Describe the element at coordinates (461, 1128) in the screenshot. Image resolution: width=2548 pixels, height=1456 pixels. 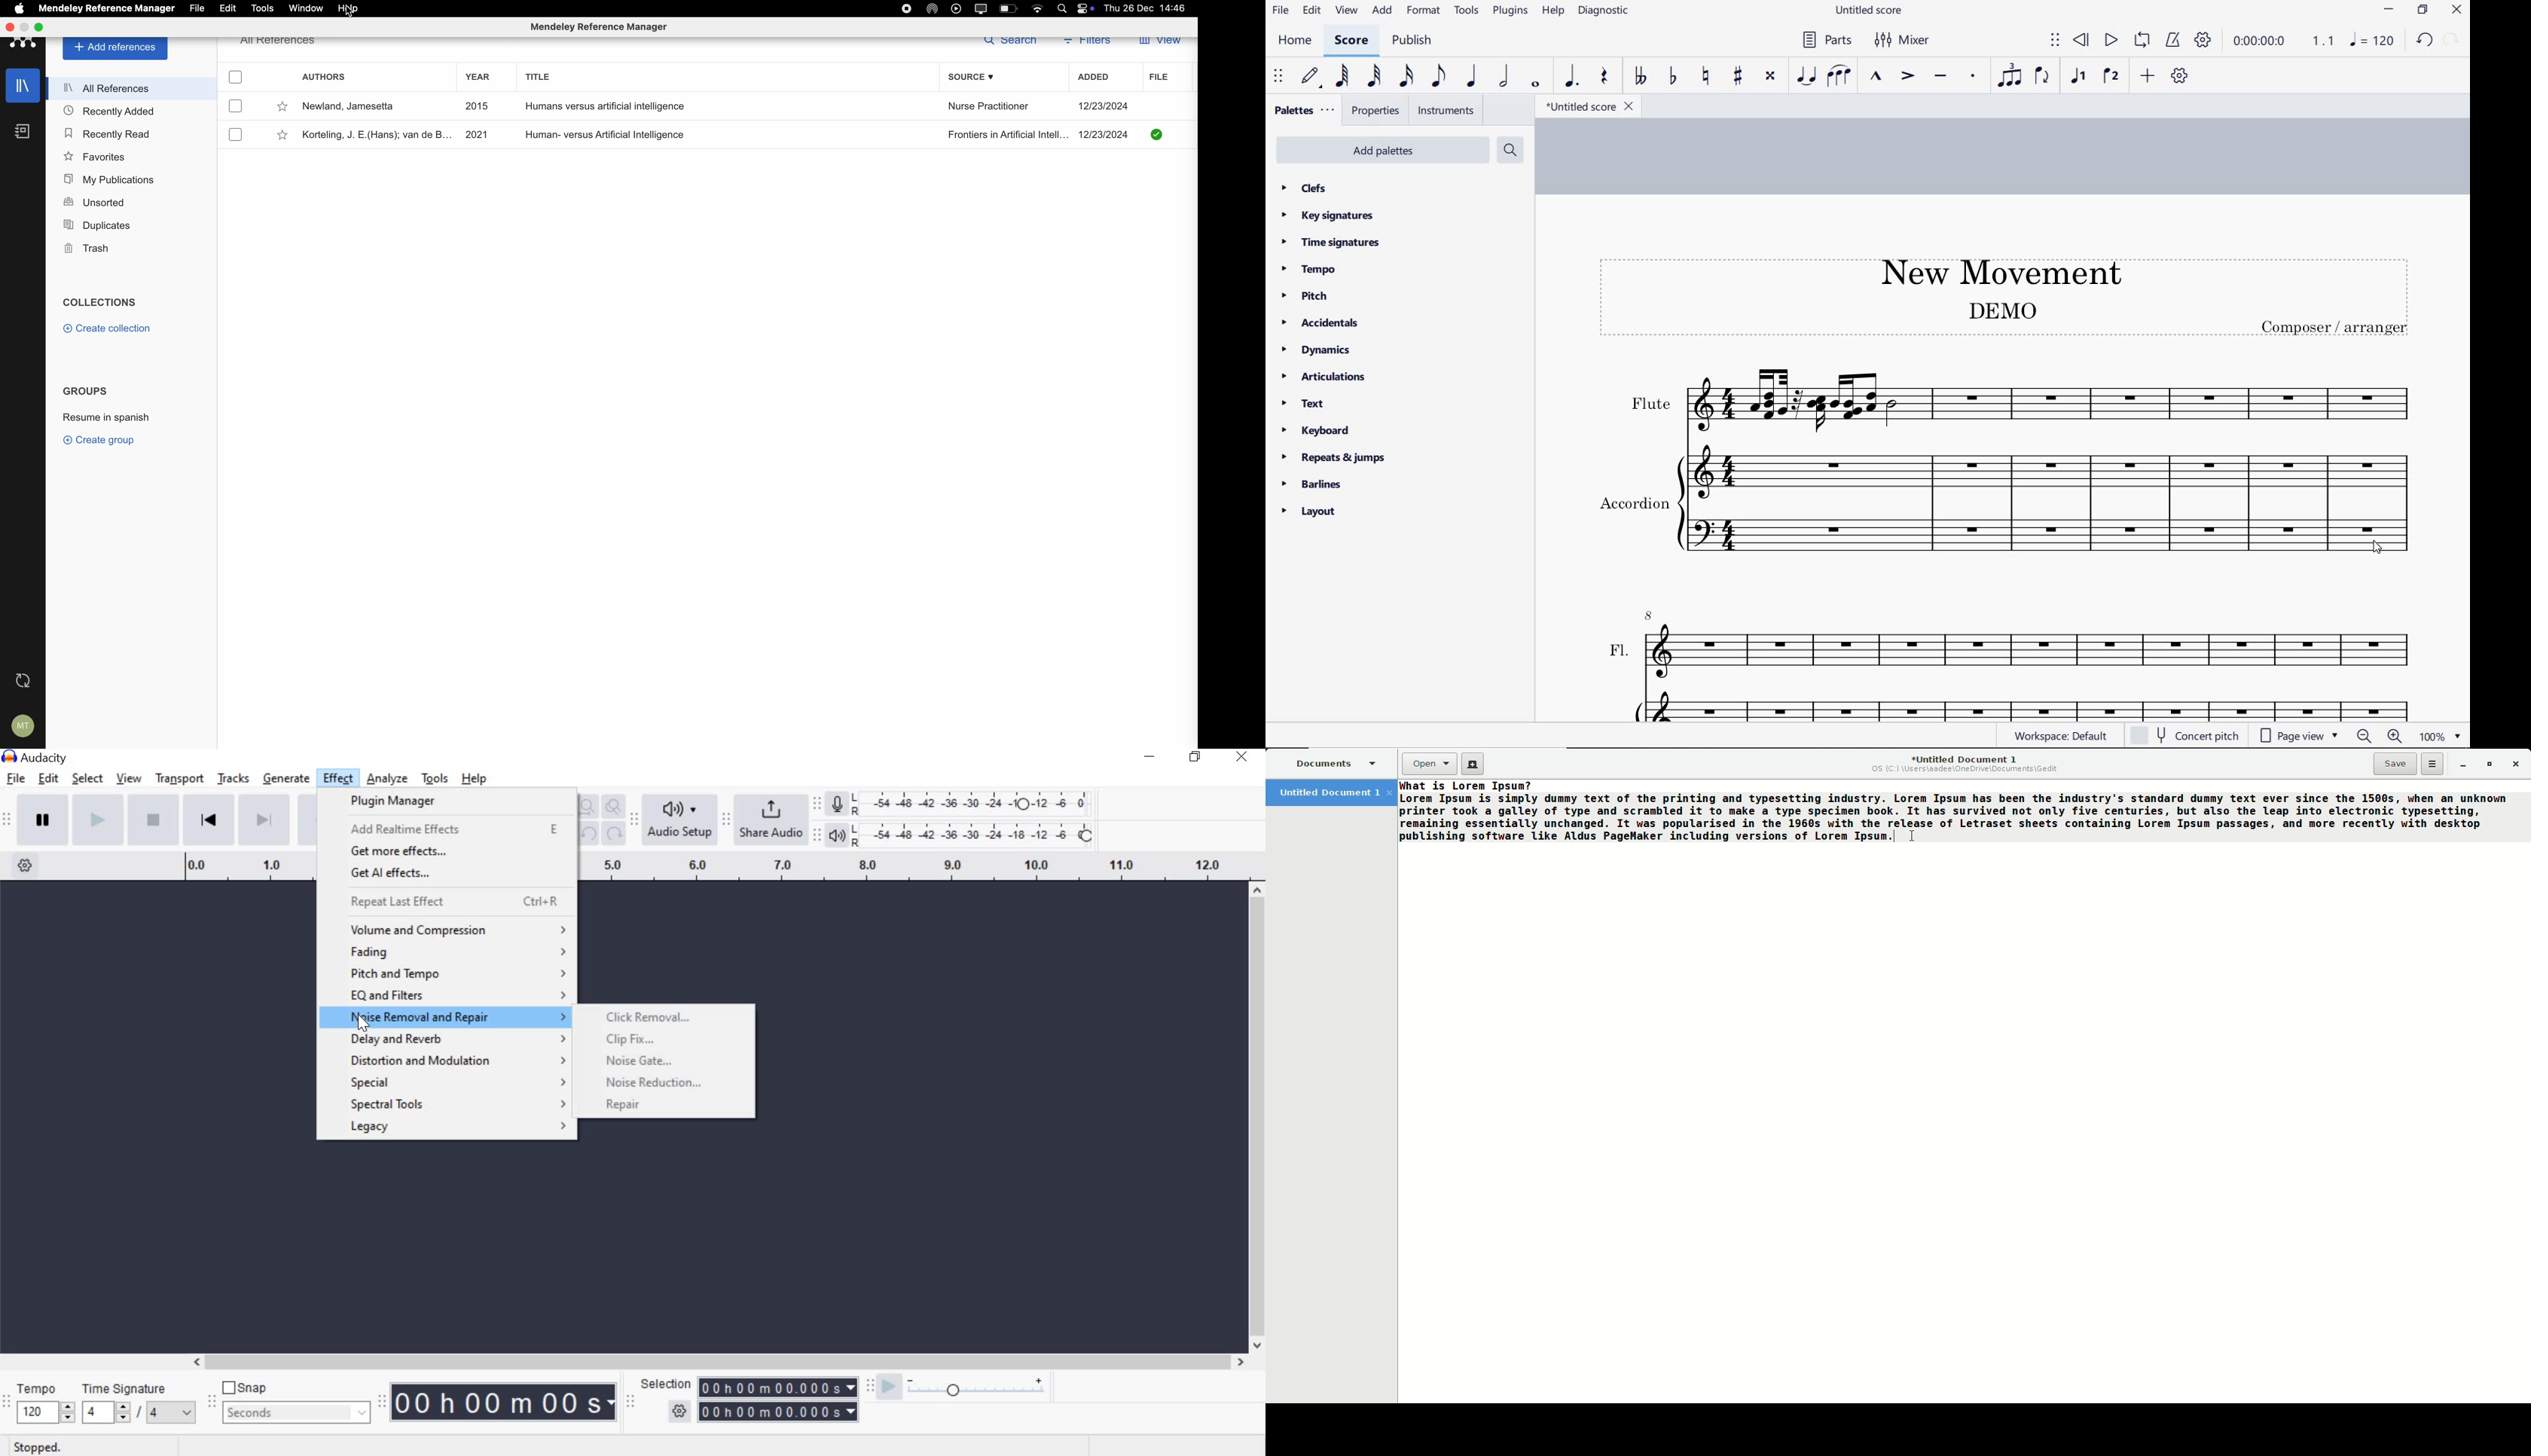
I see `legacy` at that location.